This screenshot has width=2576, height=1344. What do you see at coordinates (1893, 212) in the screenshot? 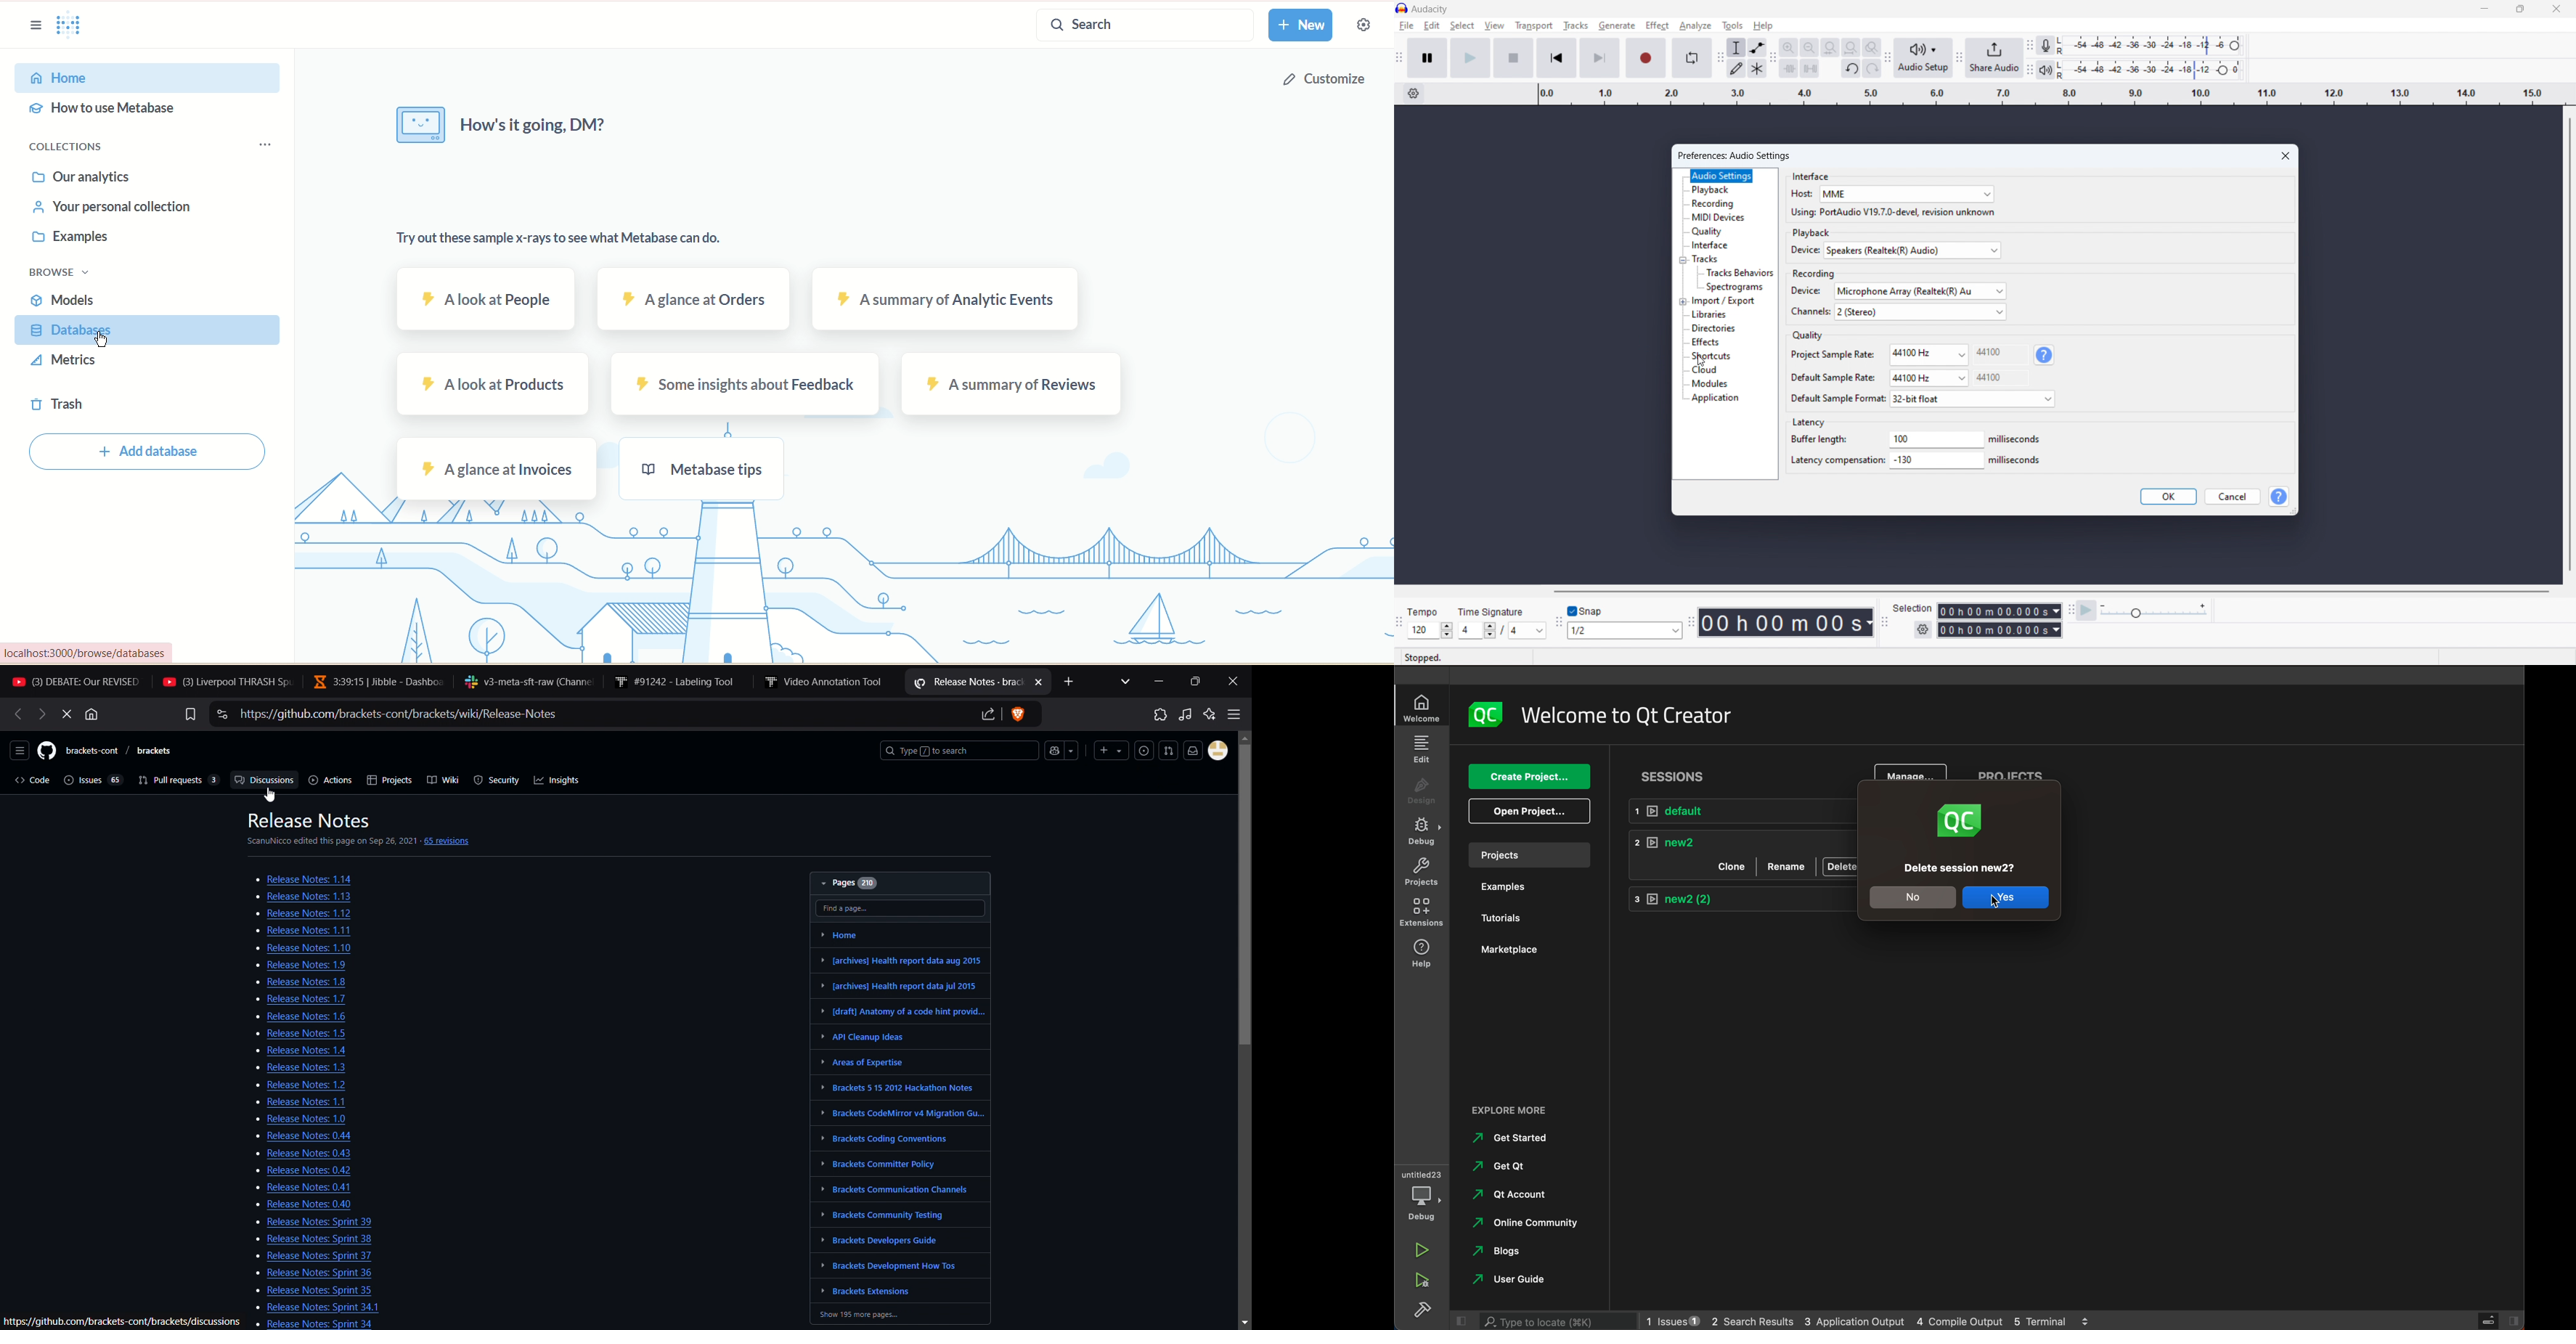
I see `Using: PortAudio V19.7.0-devel, revision unknown` at bounding box center [1893, 212].